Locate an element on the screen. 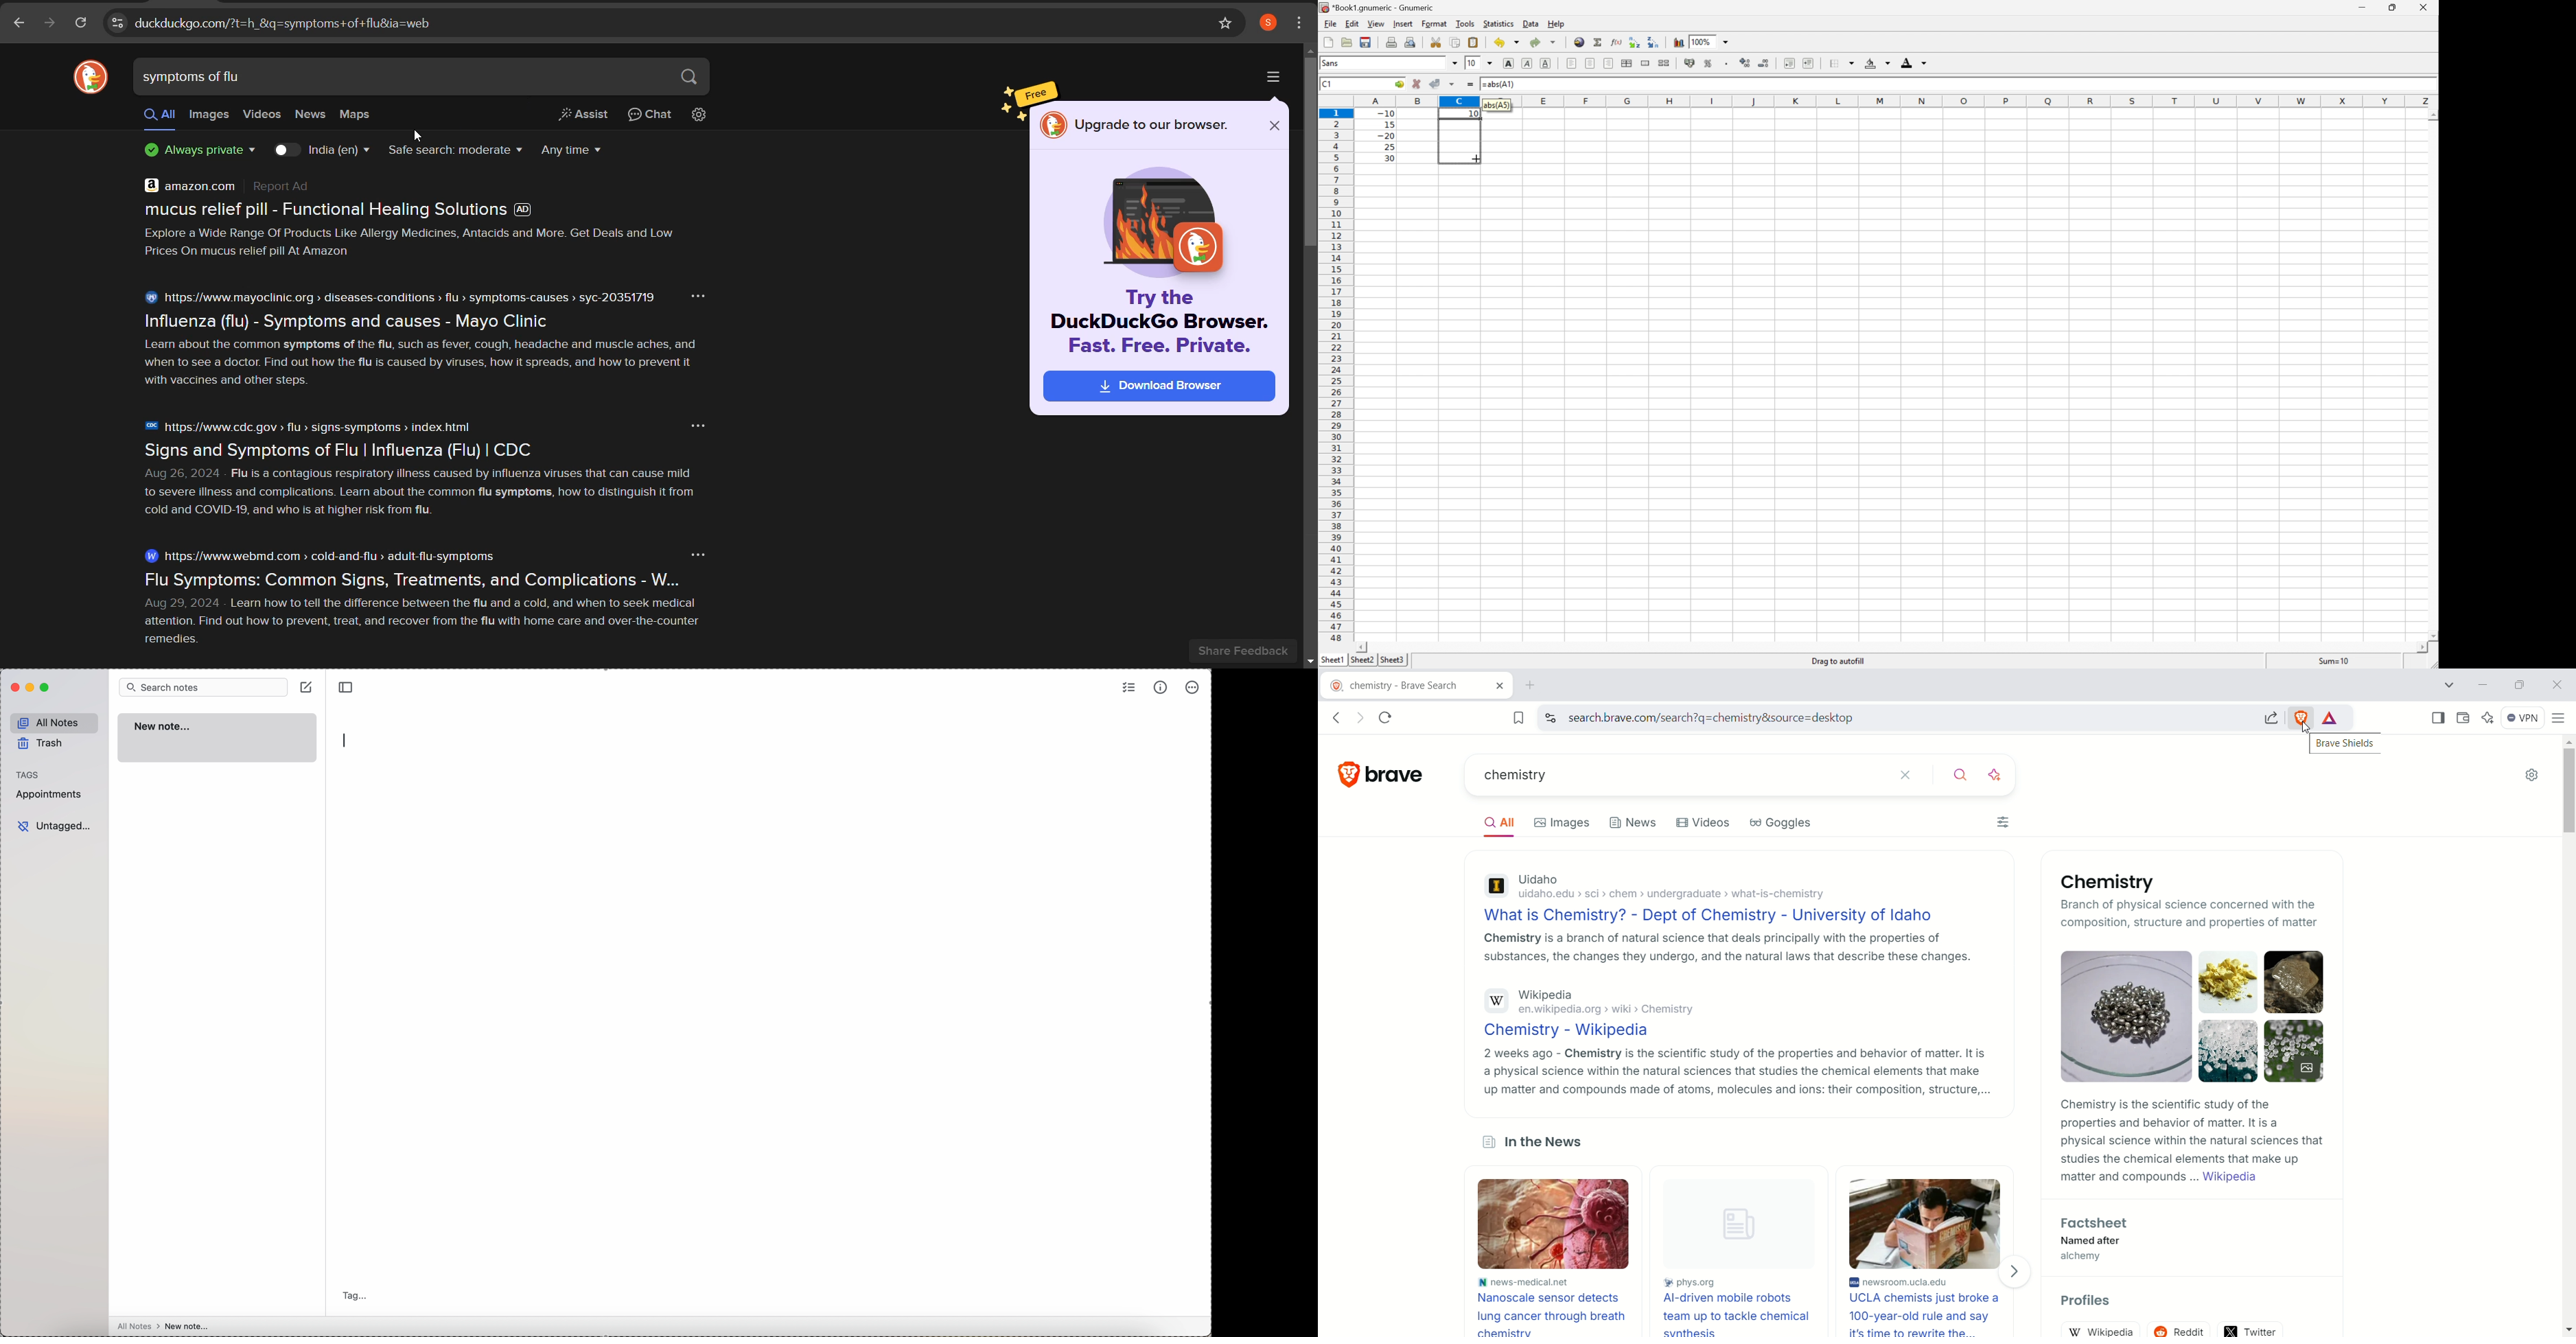 The image size is (2576, 1344). -20 is located at coordinates (1386, 136).